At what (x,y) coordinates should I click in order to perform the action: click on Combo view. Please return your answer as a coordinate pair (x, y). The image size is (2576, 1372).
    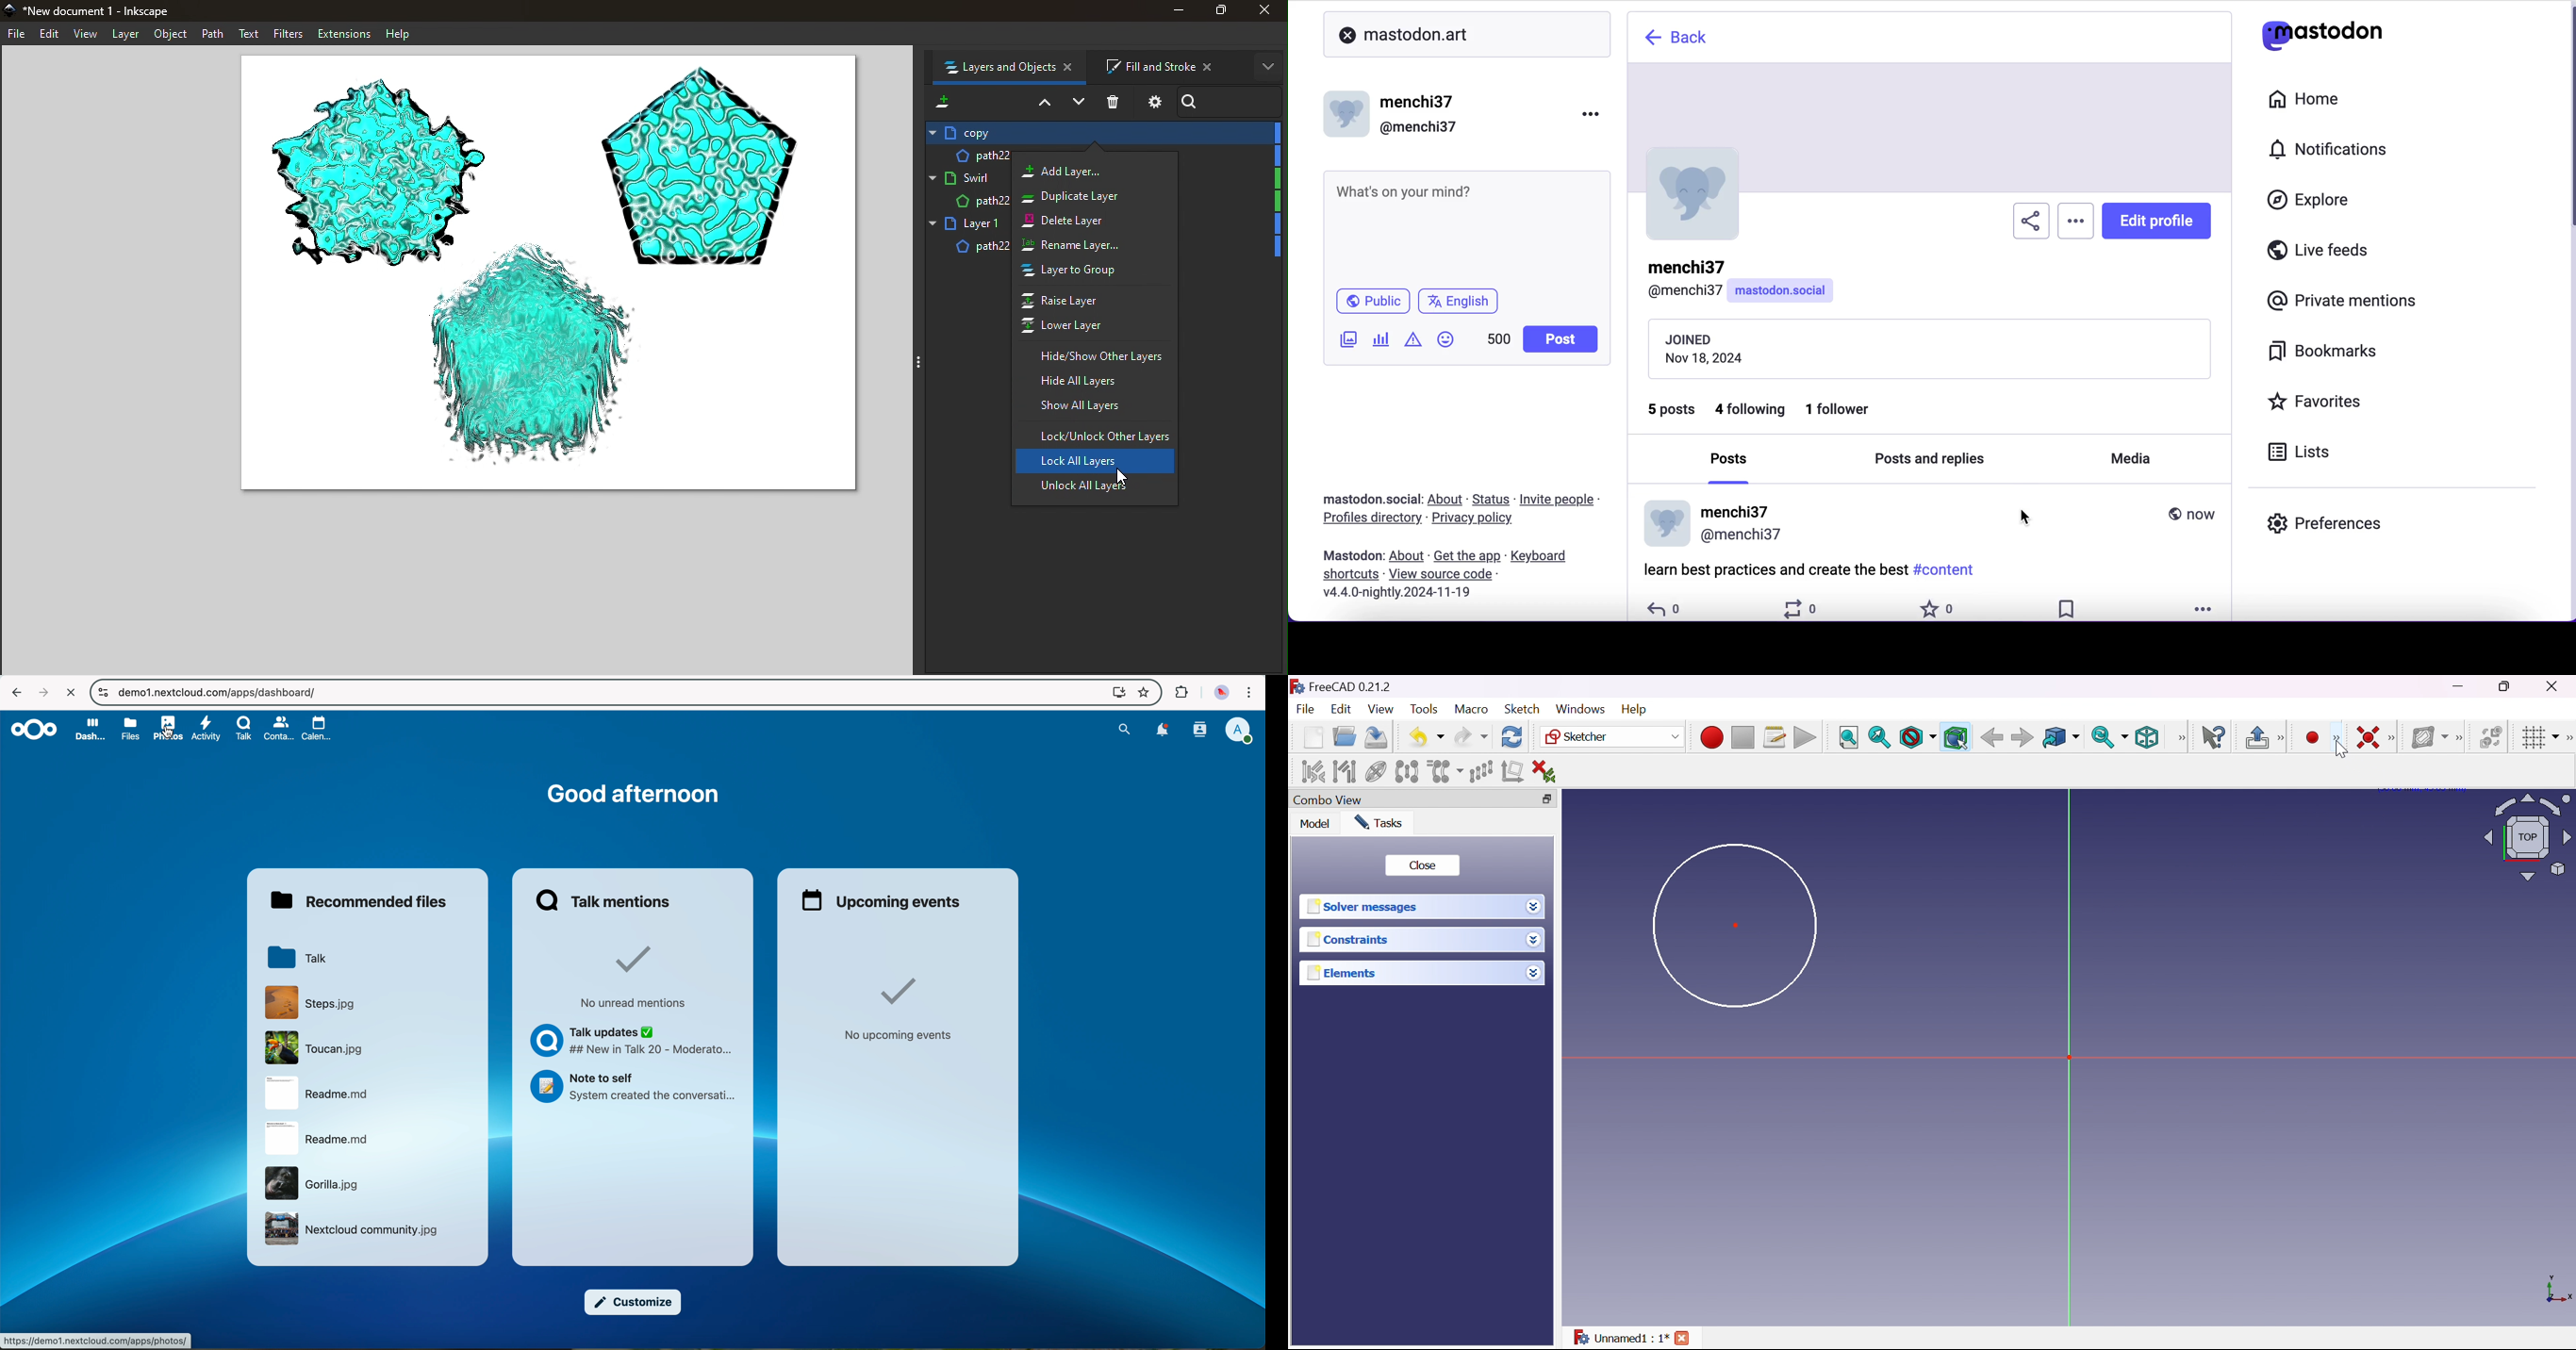
    Looking at the image, I should click on (1328, 801).